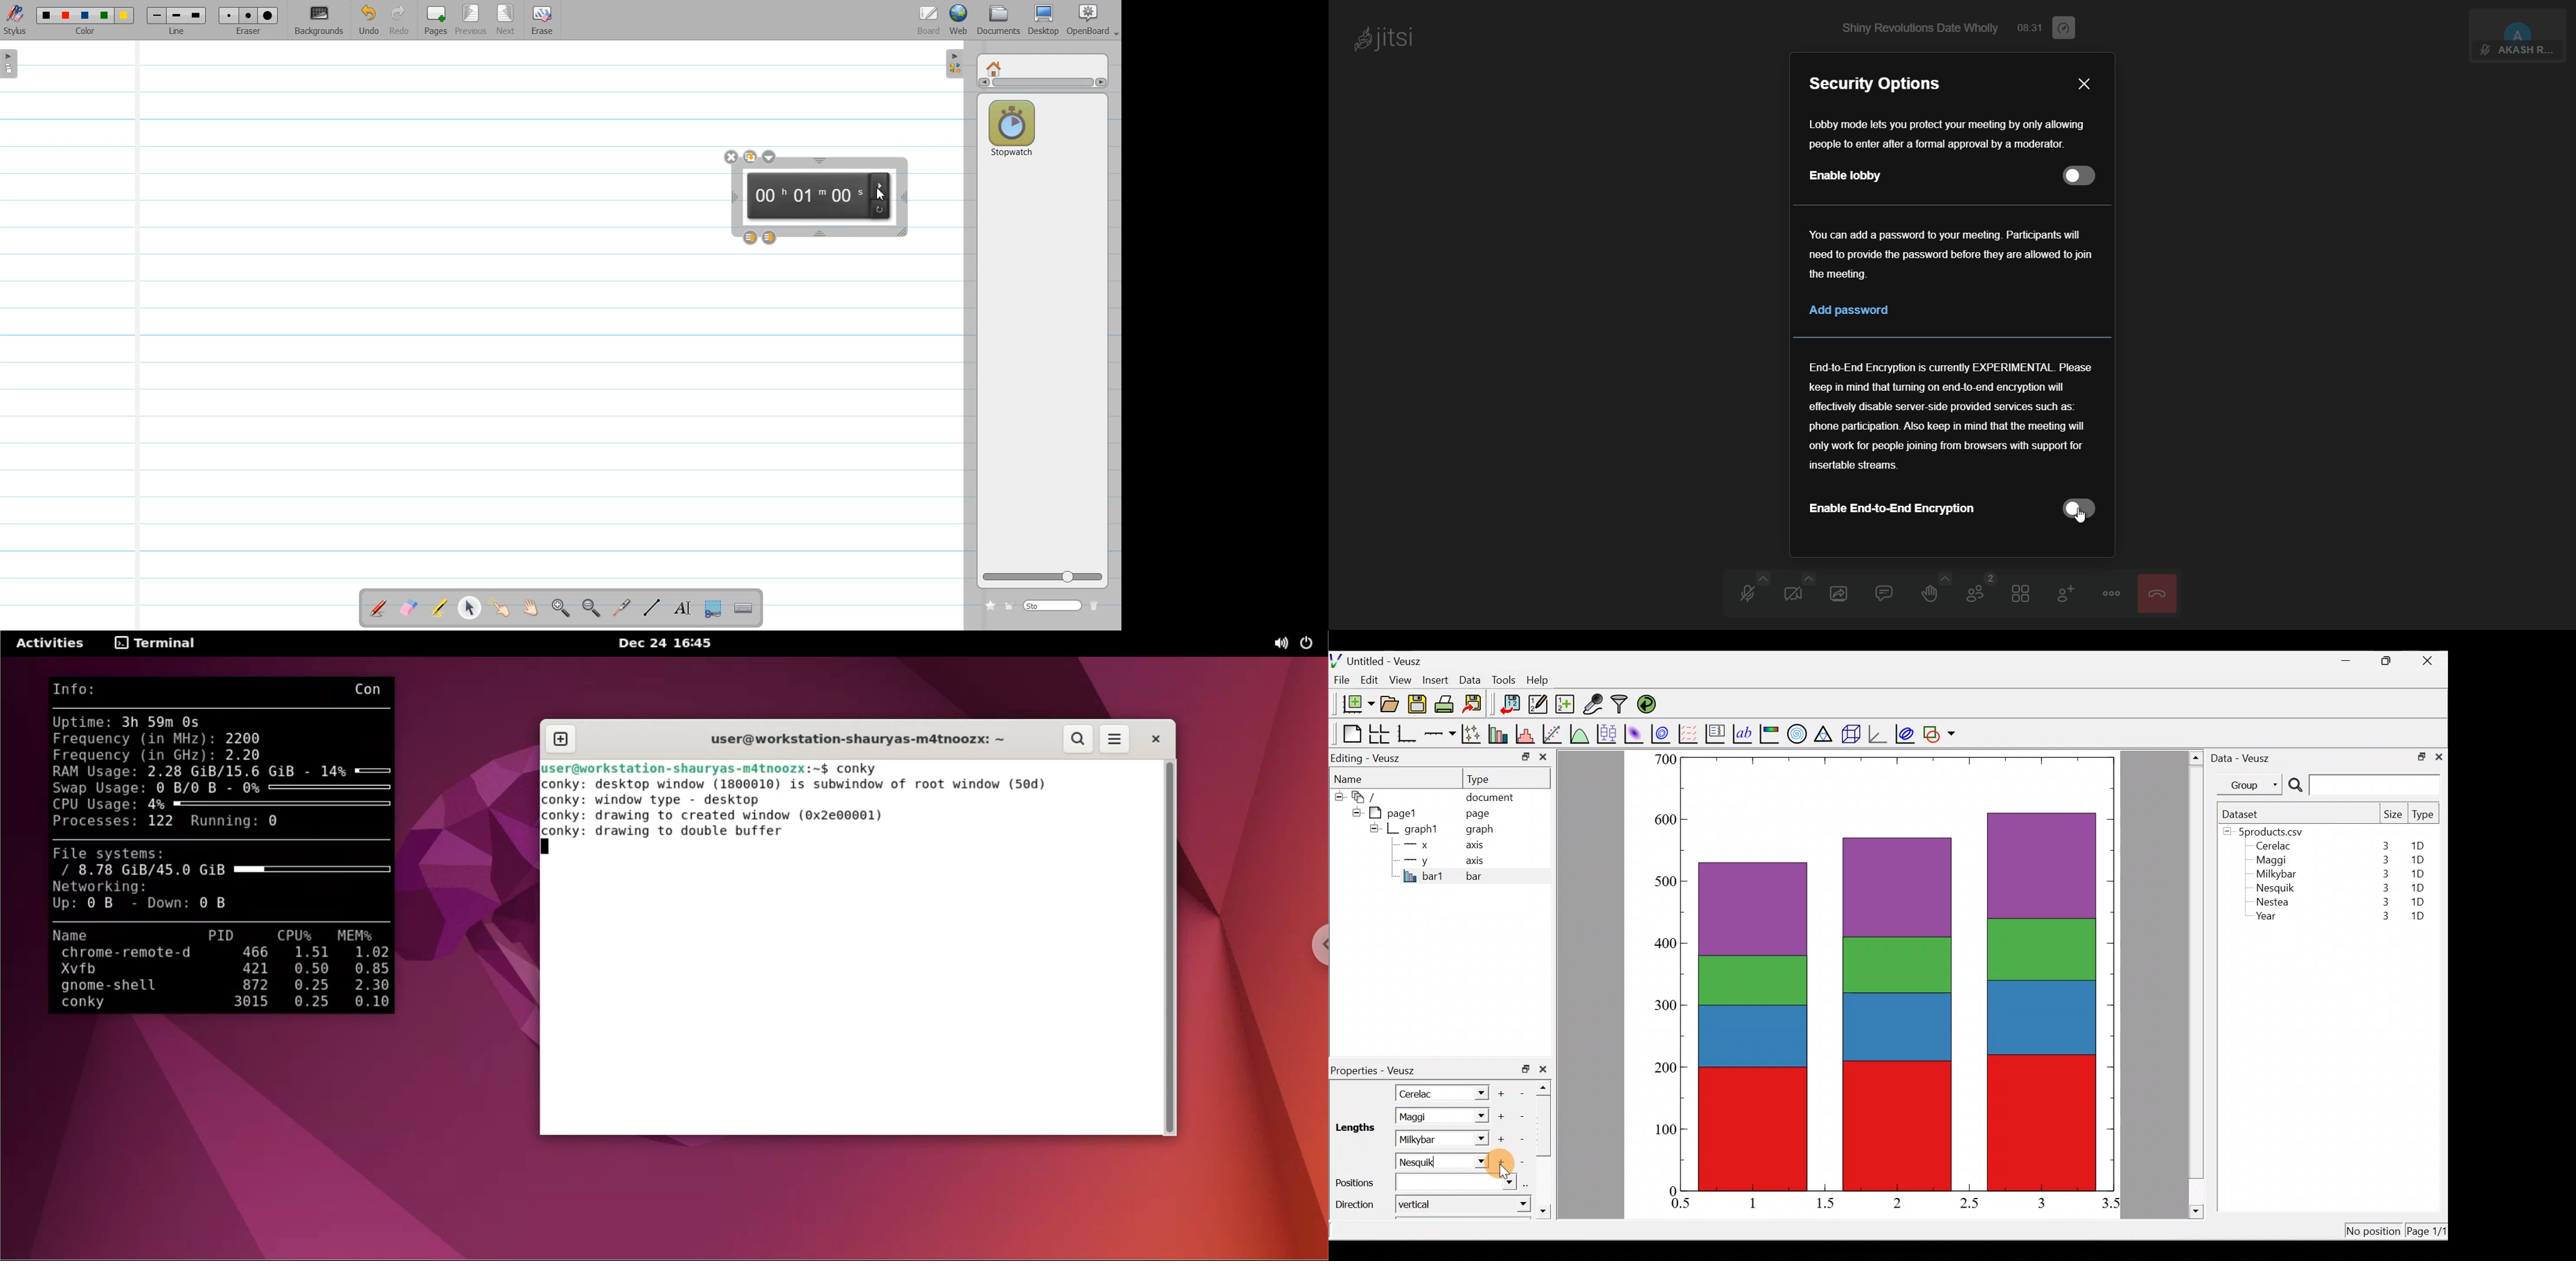 The image size is (2576, 1288). What do you see at coordinates (2418, 755) in the screenshot?
I see `restore down` at bounding box center [2418, 755].